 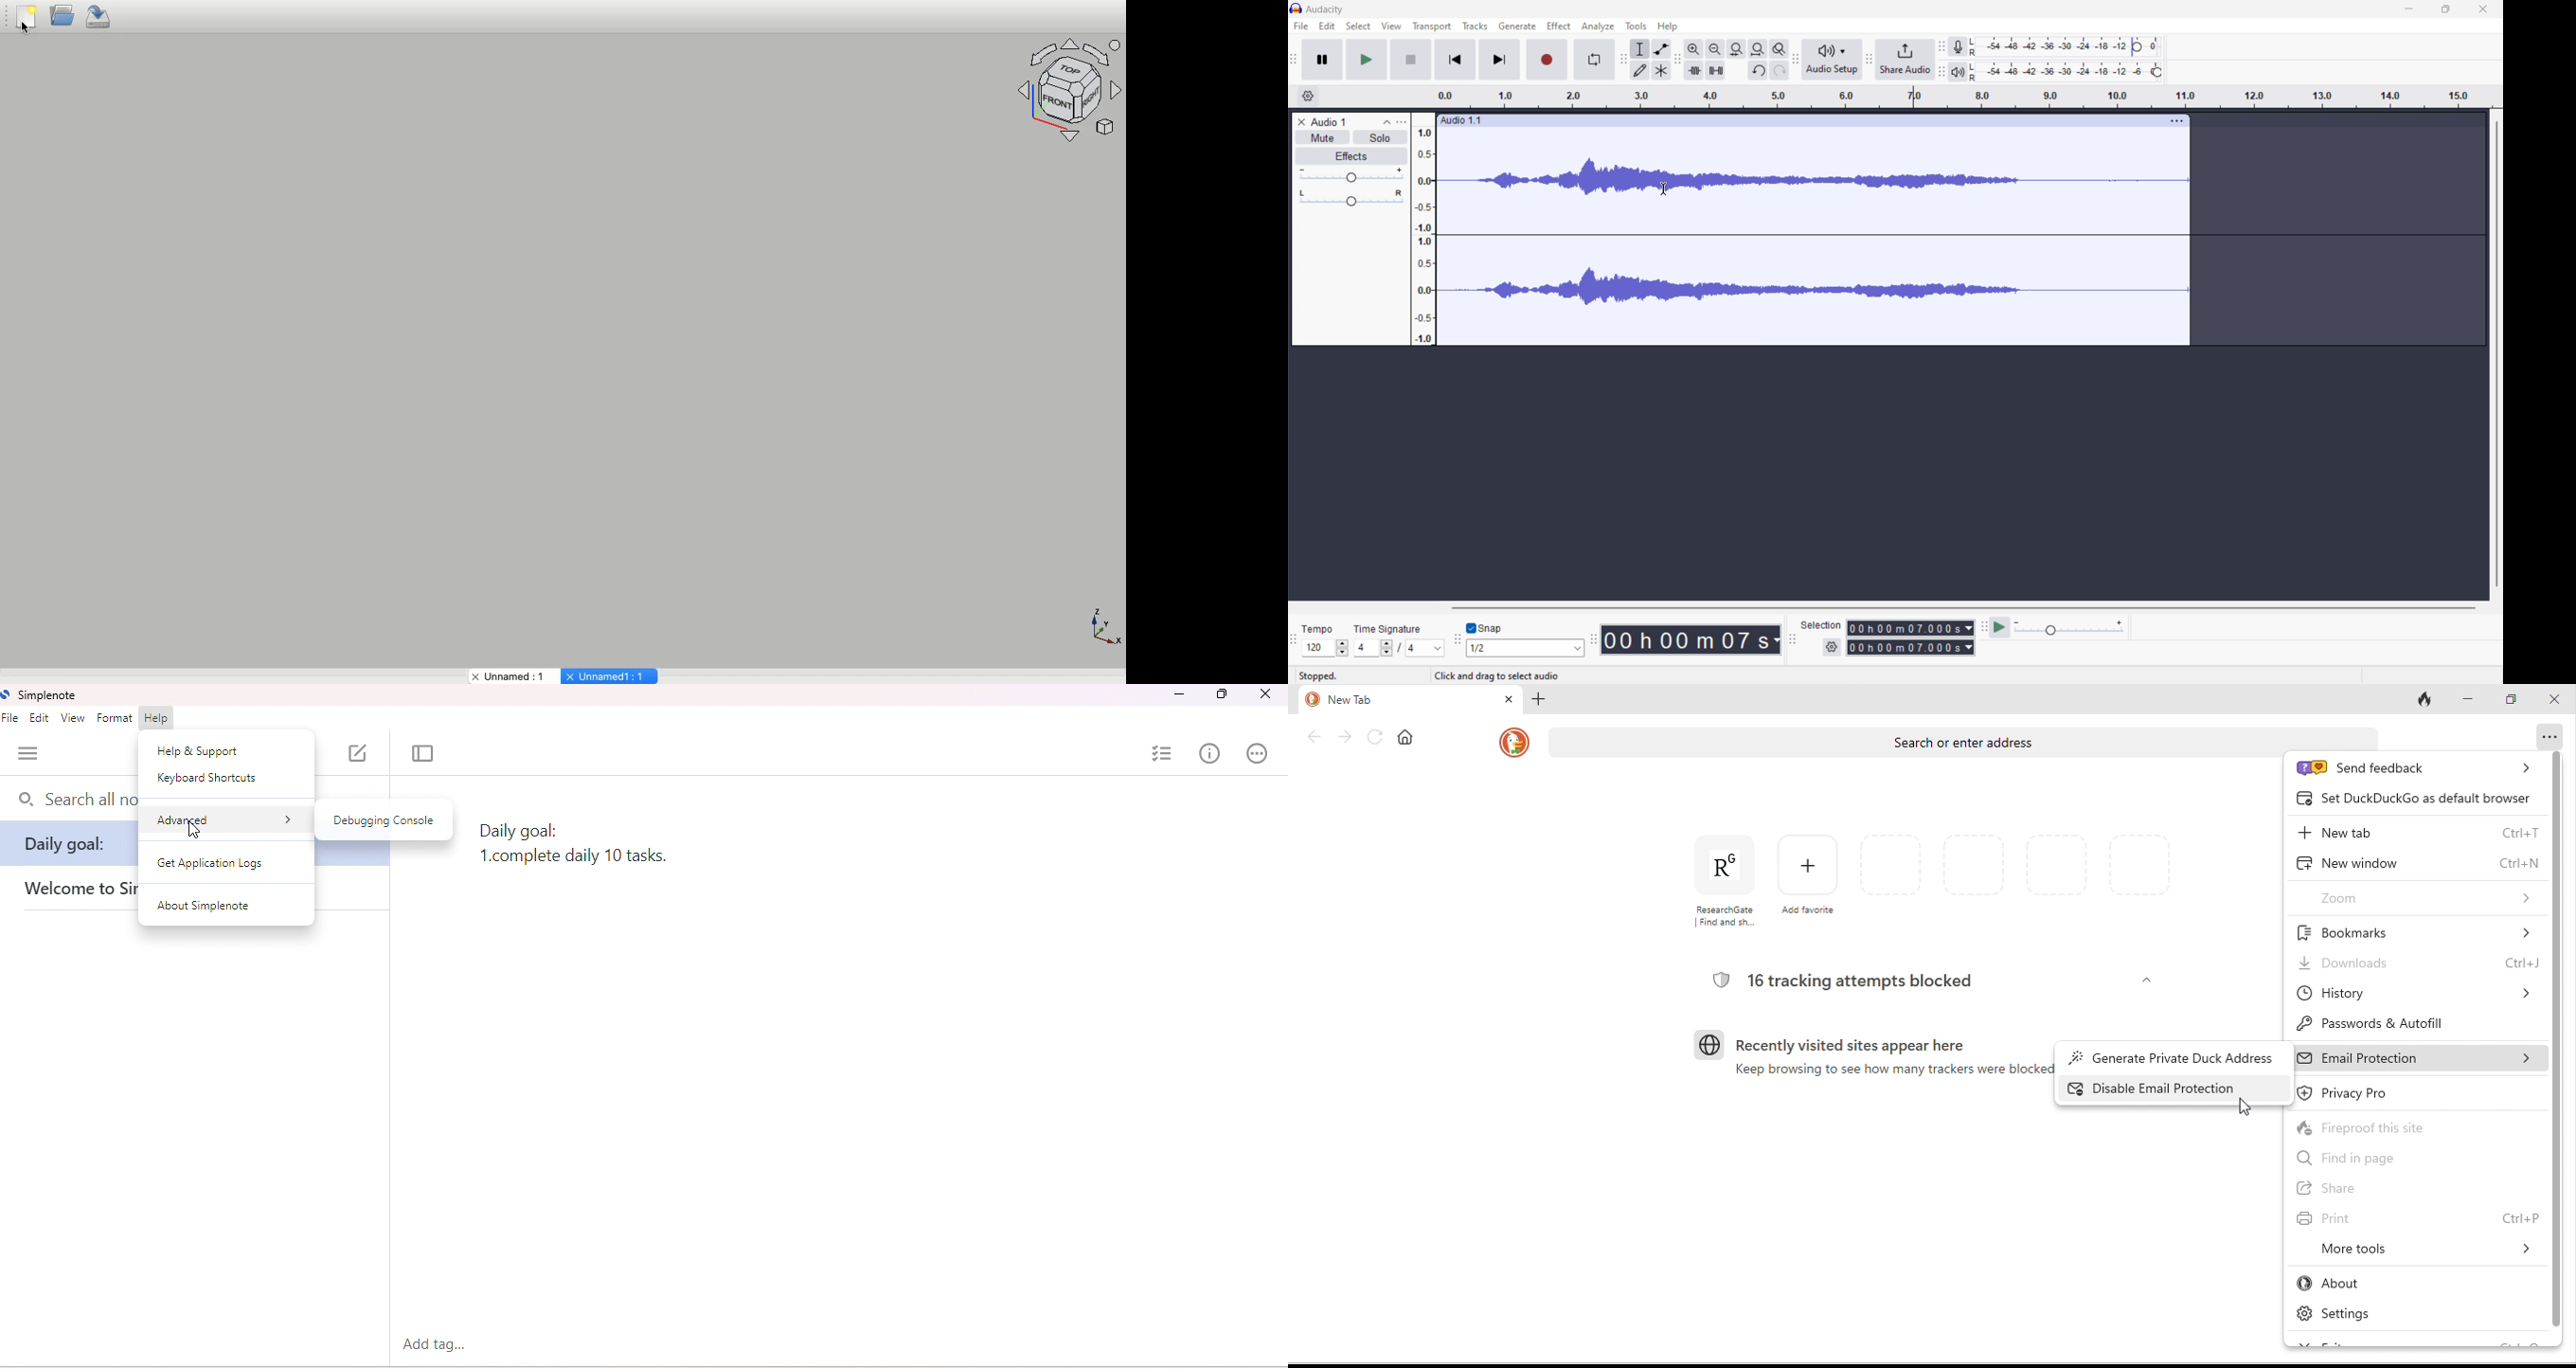 What do you see at coordinates (1351, 200) in the screenshot?
I see `pan: centre` at bounding box center [1351, 200].